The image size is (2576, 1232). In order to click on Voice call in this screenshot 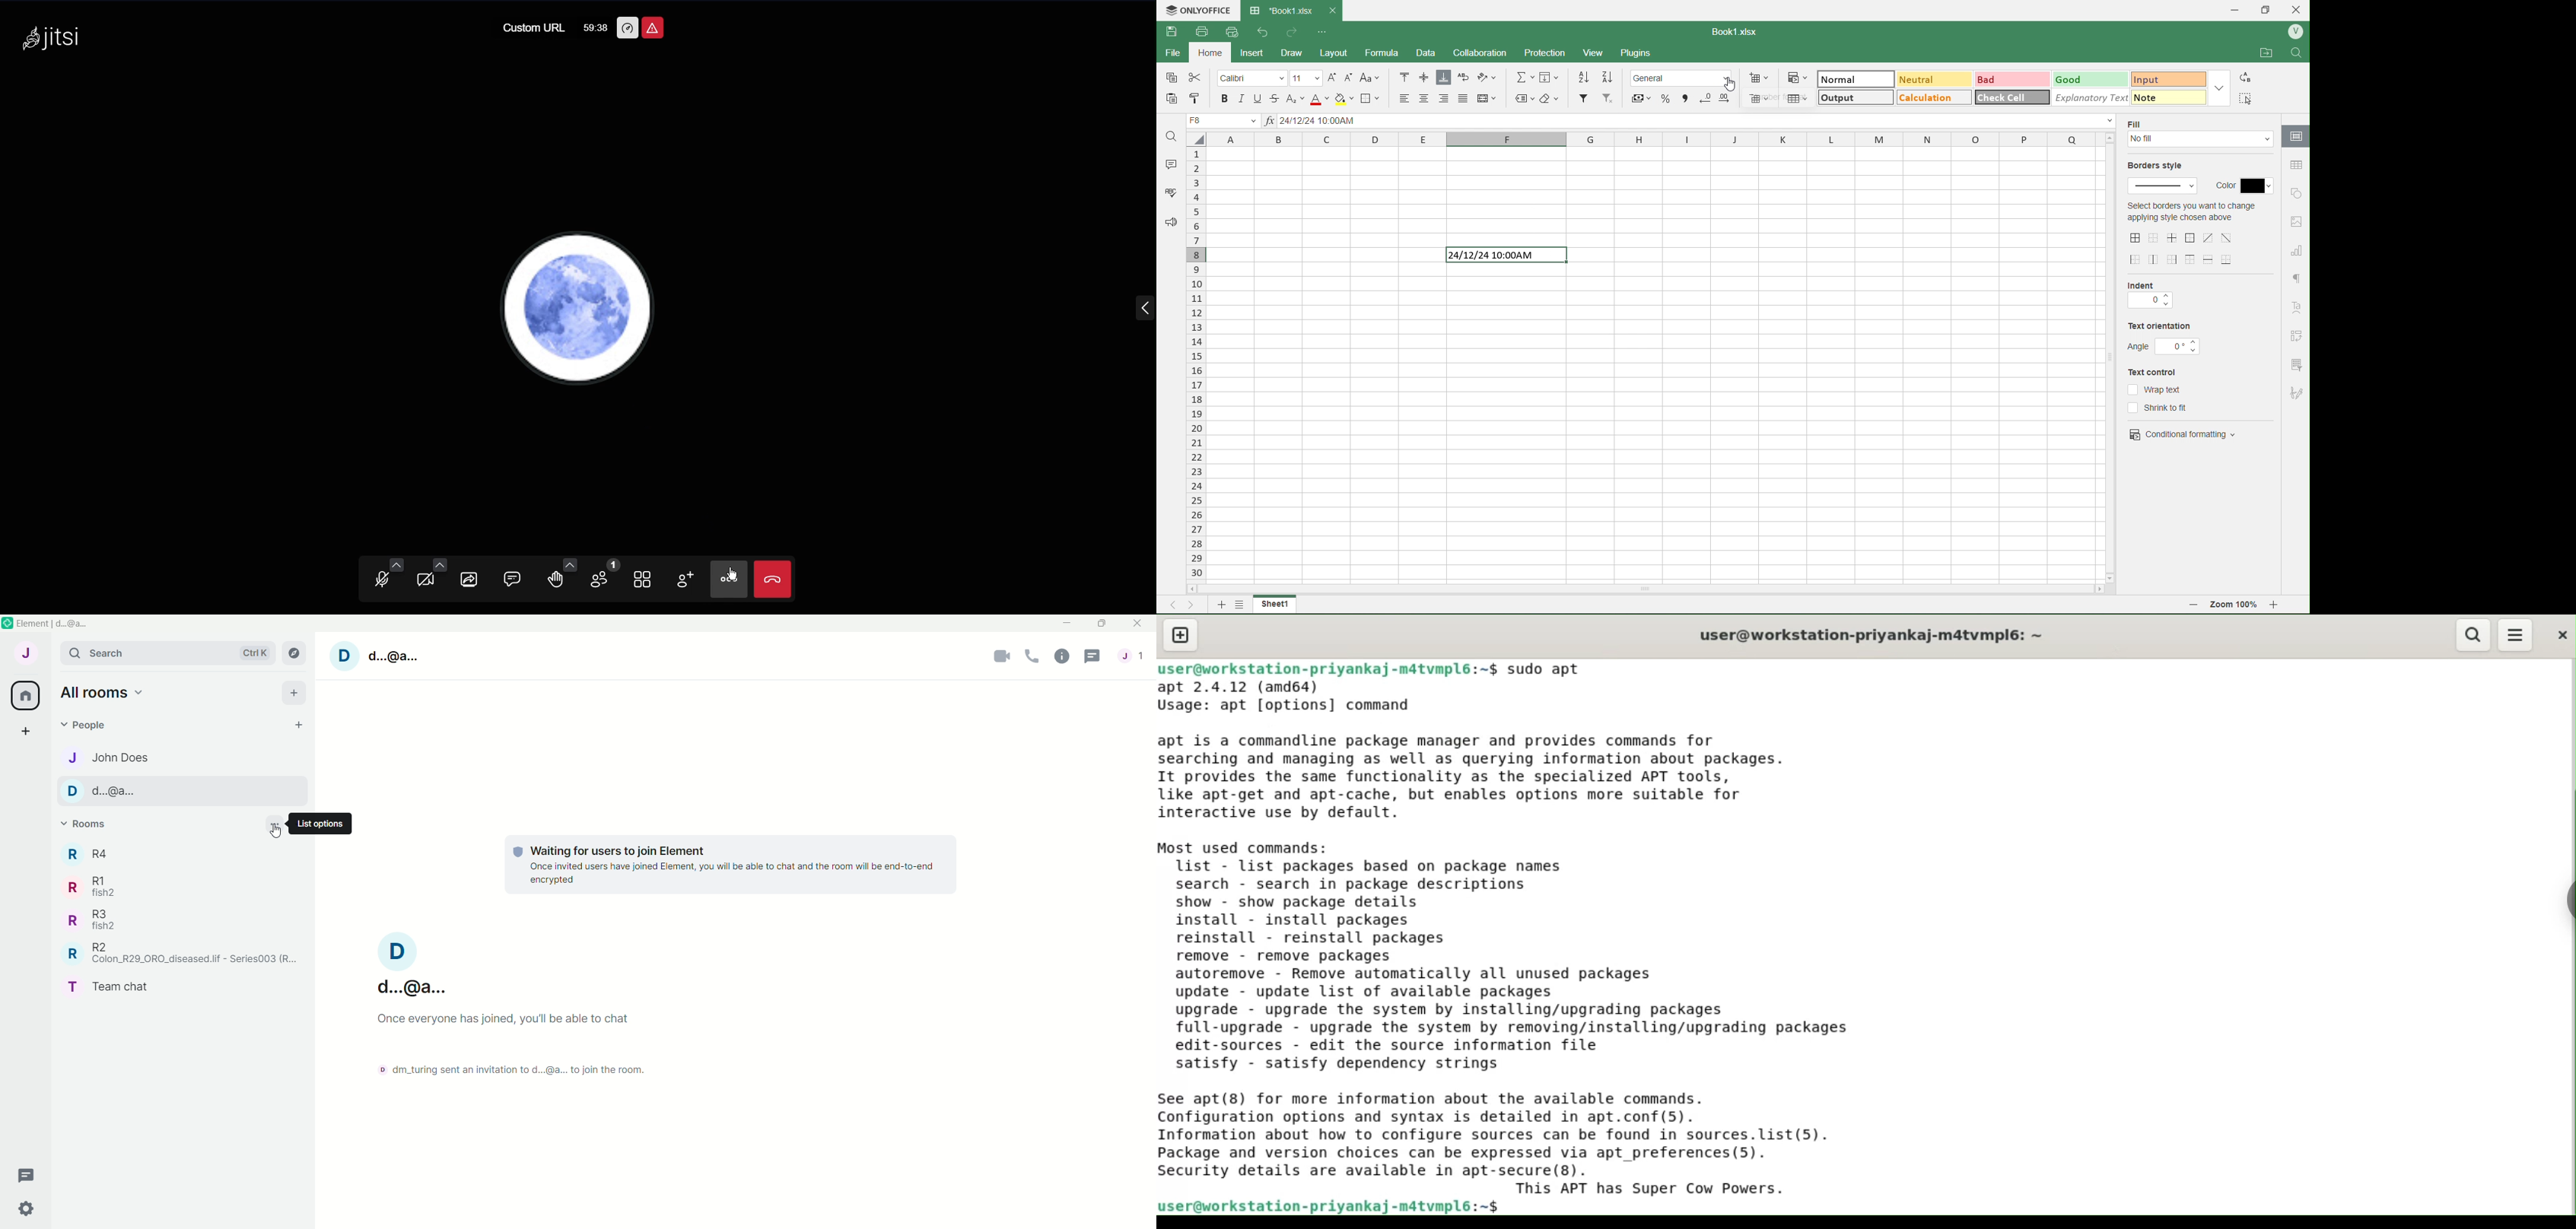, I will do `click(1032, 655)`.